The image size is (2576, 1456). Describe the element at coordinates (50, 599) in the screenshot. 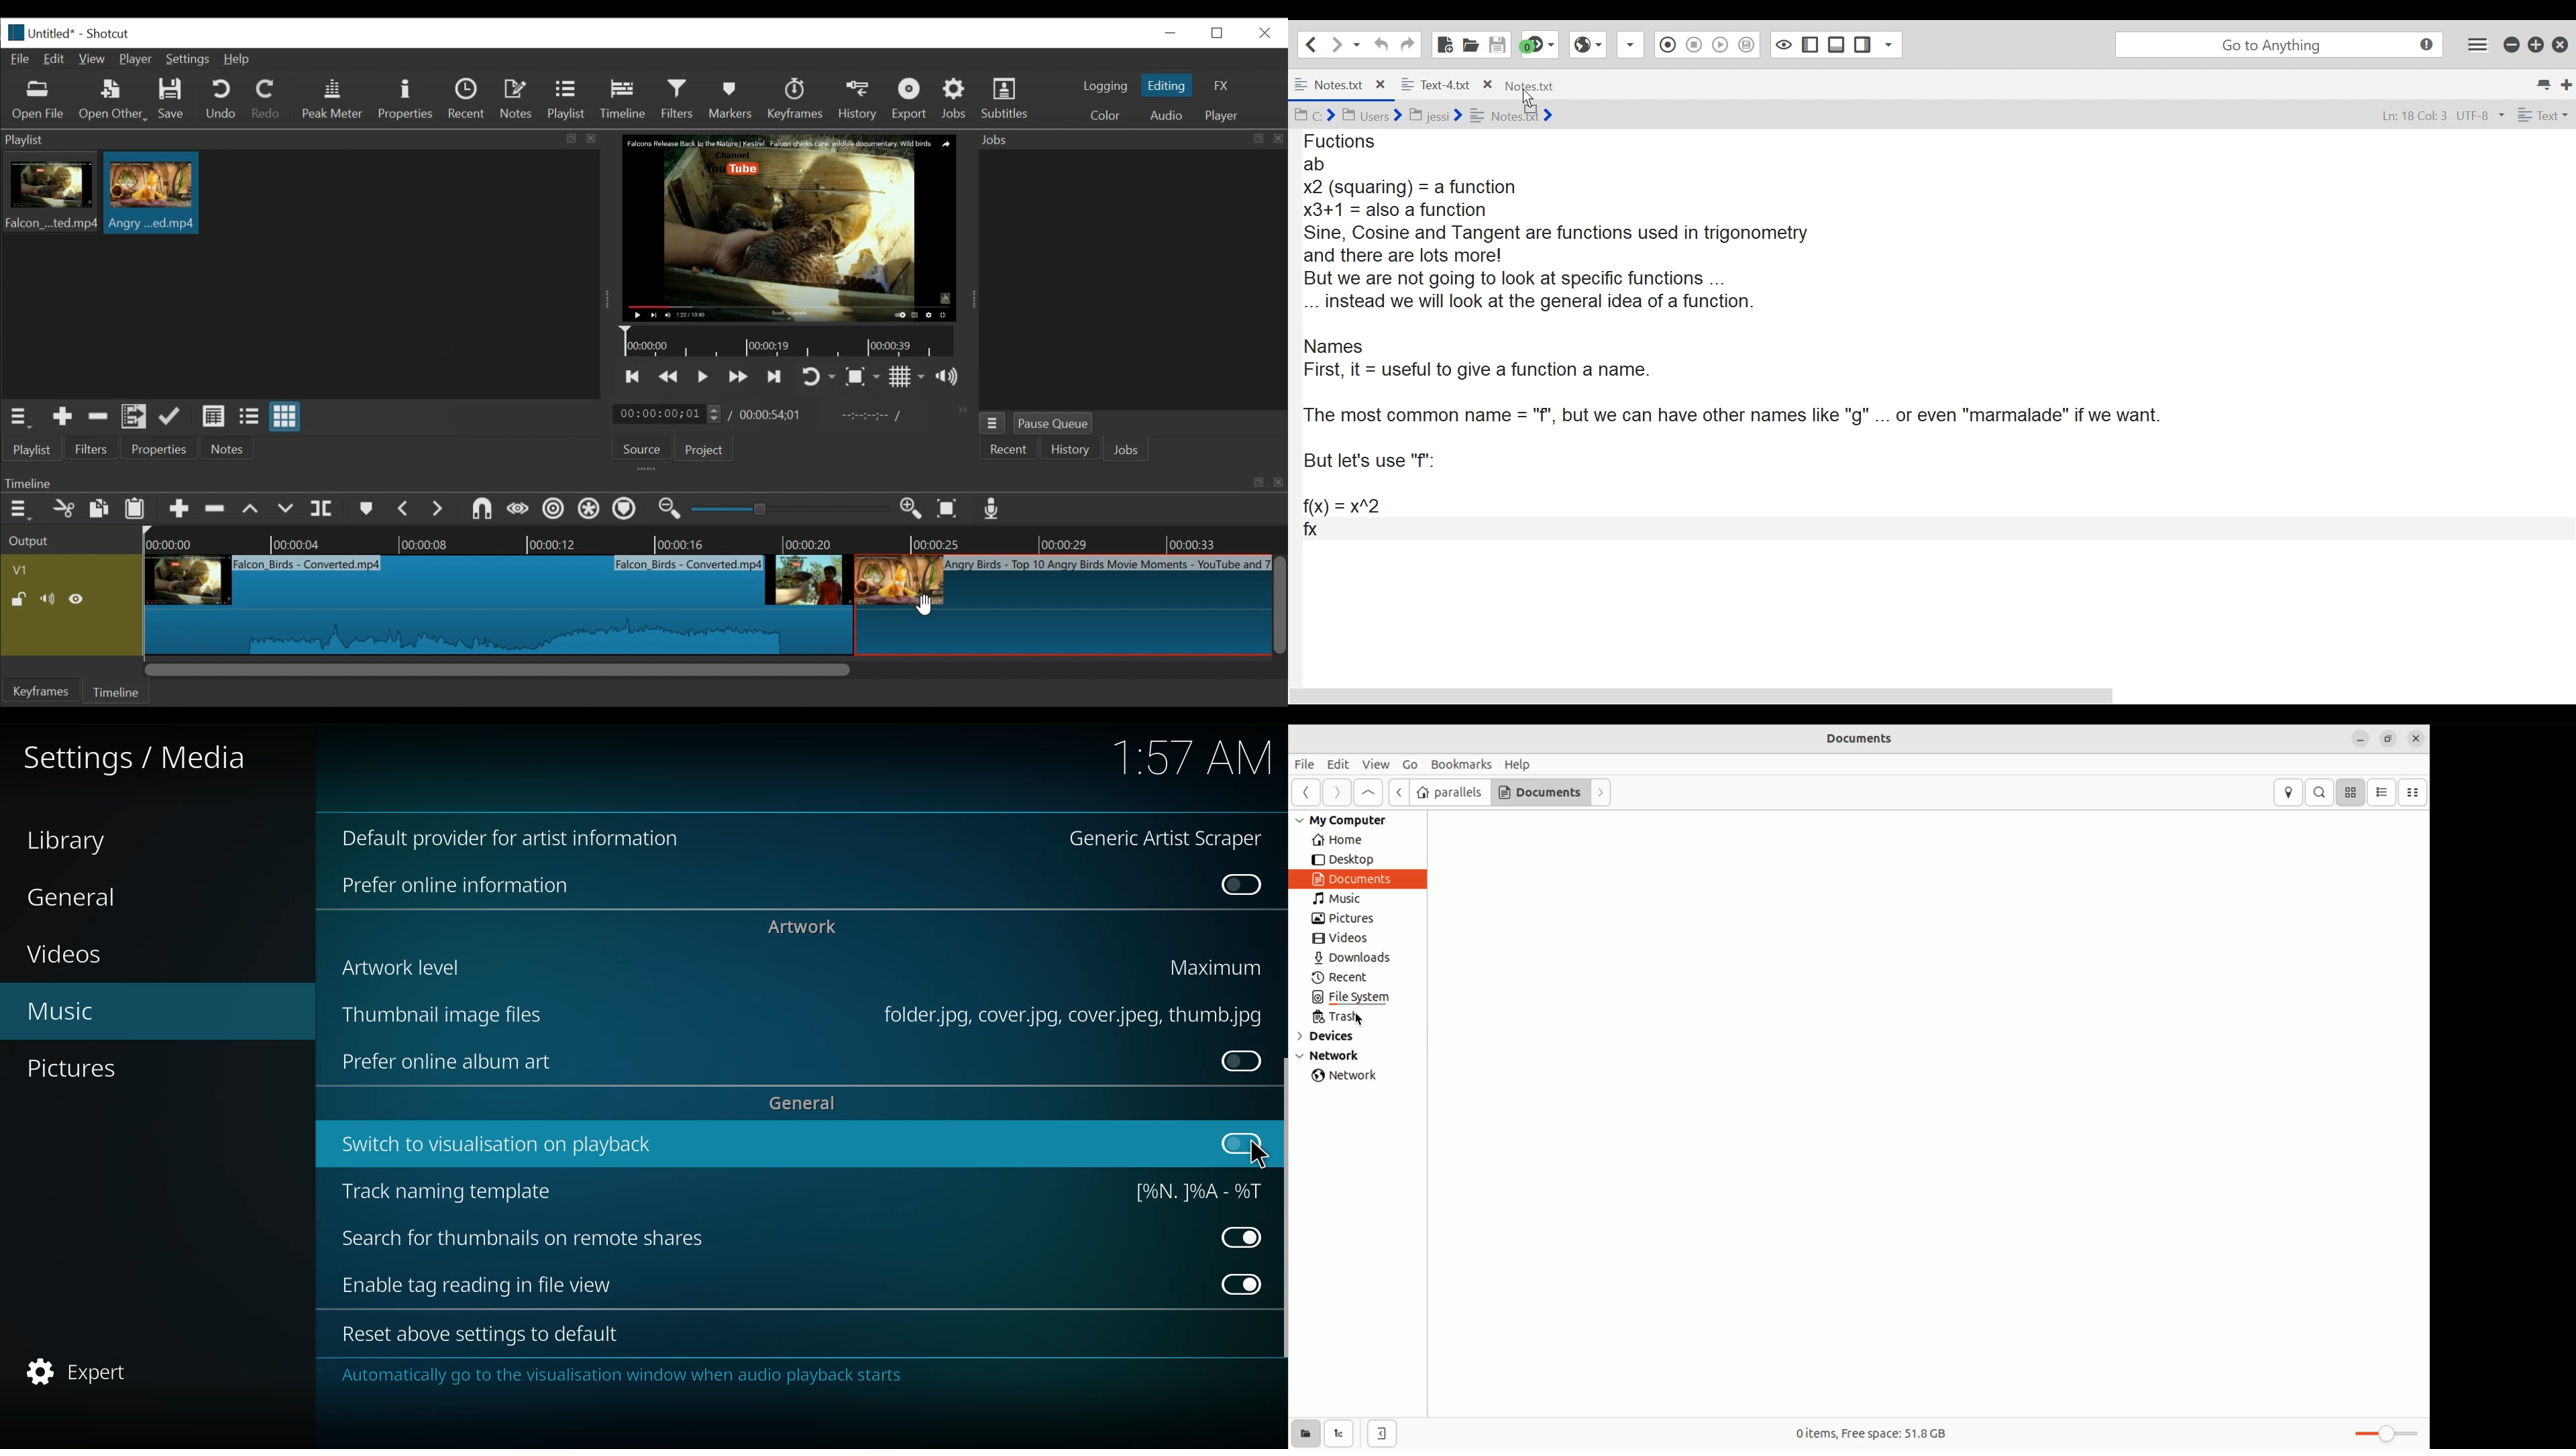

I see `Mute` at that location.